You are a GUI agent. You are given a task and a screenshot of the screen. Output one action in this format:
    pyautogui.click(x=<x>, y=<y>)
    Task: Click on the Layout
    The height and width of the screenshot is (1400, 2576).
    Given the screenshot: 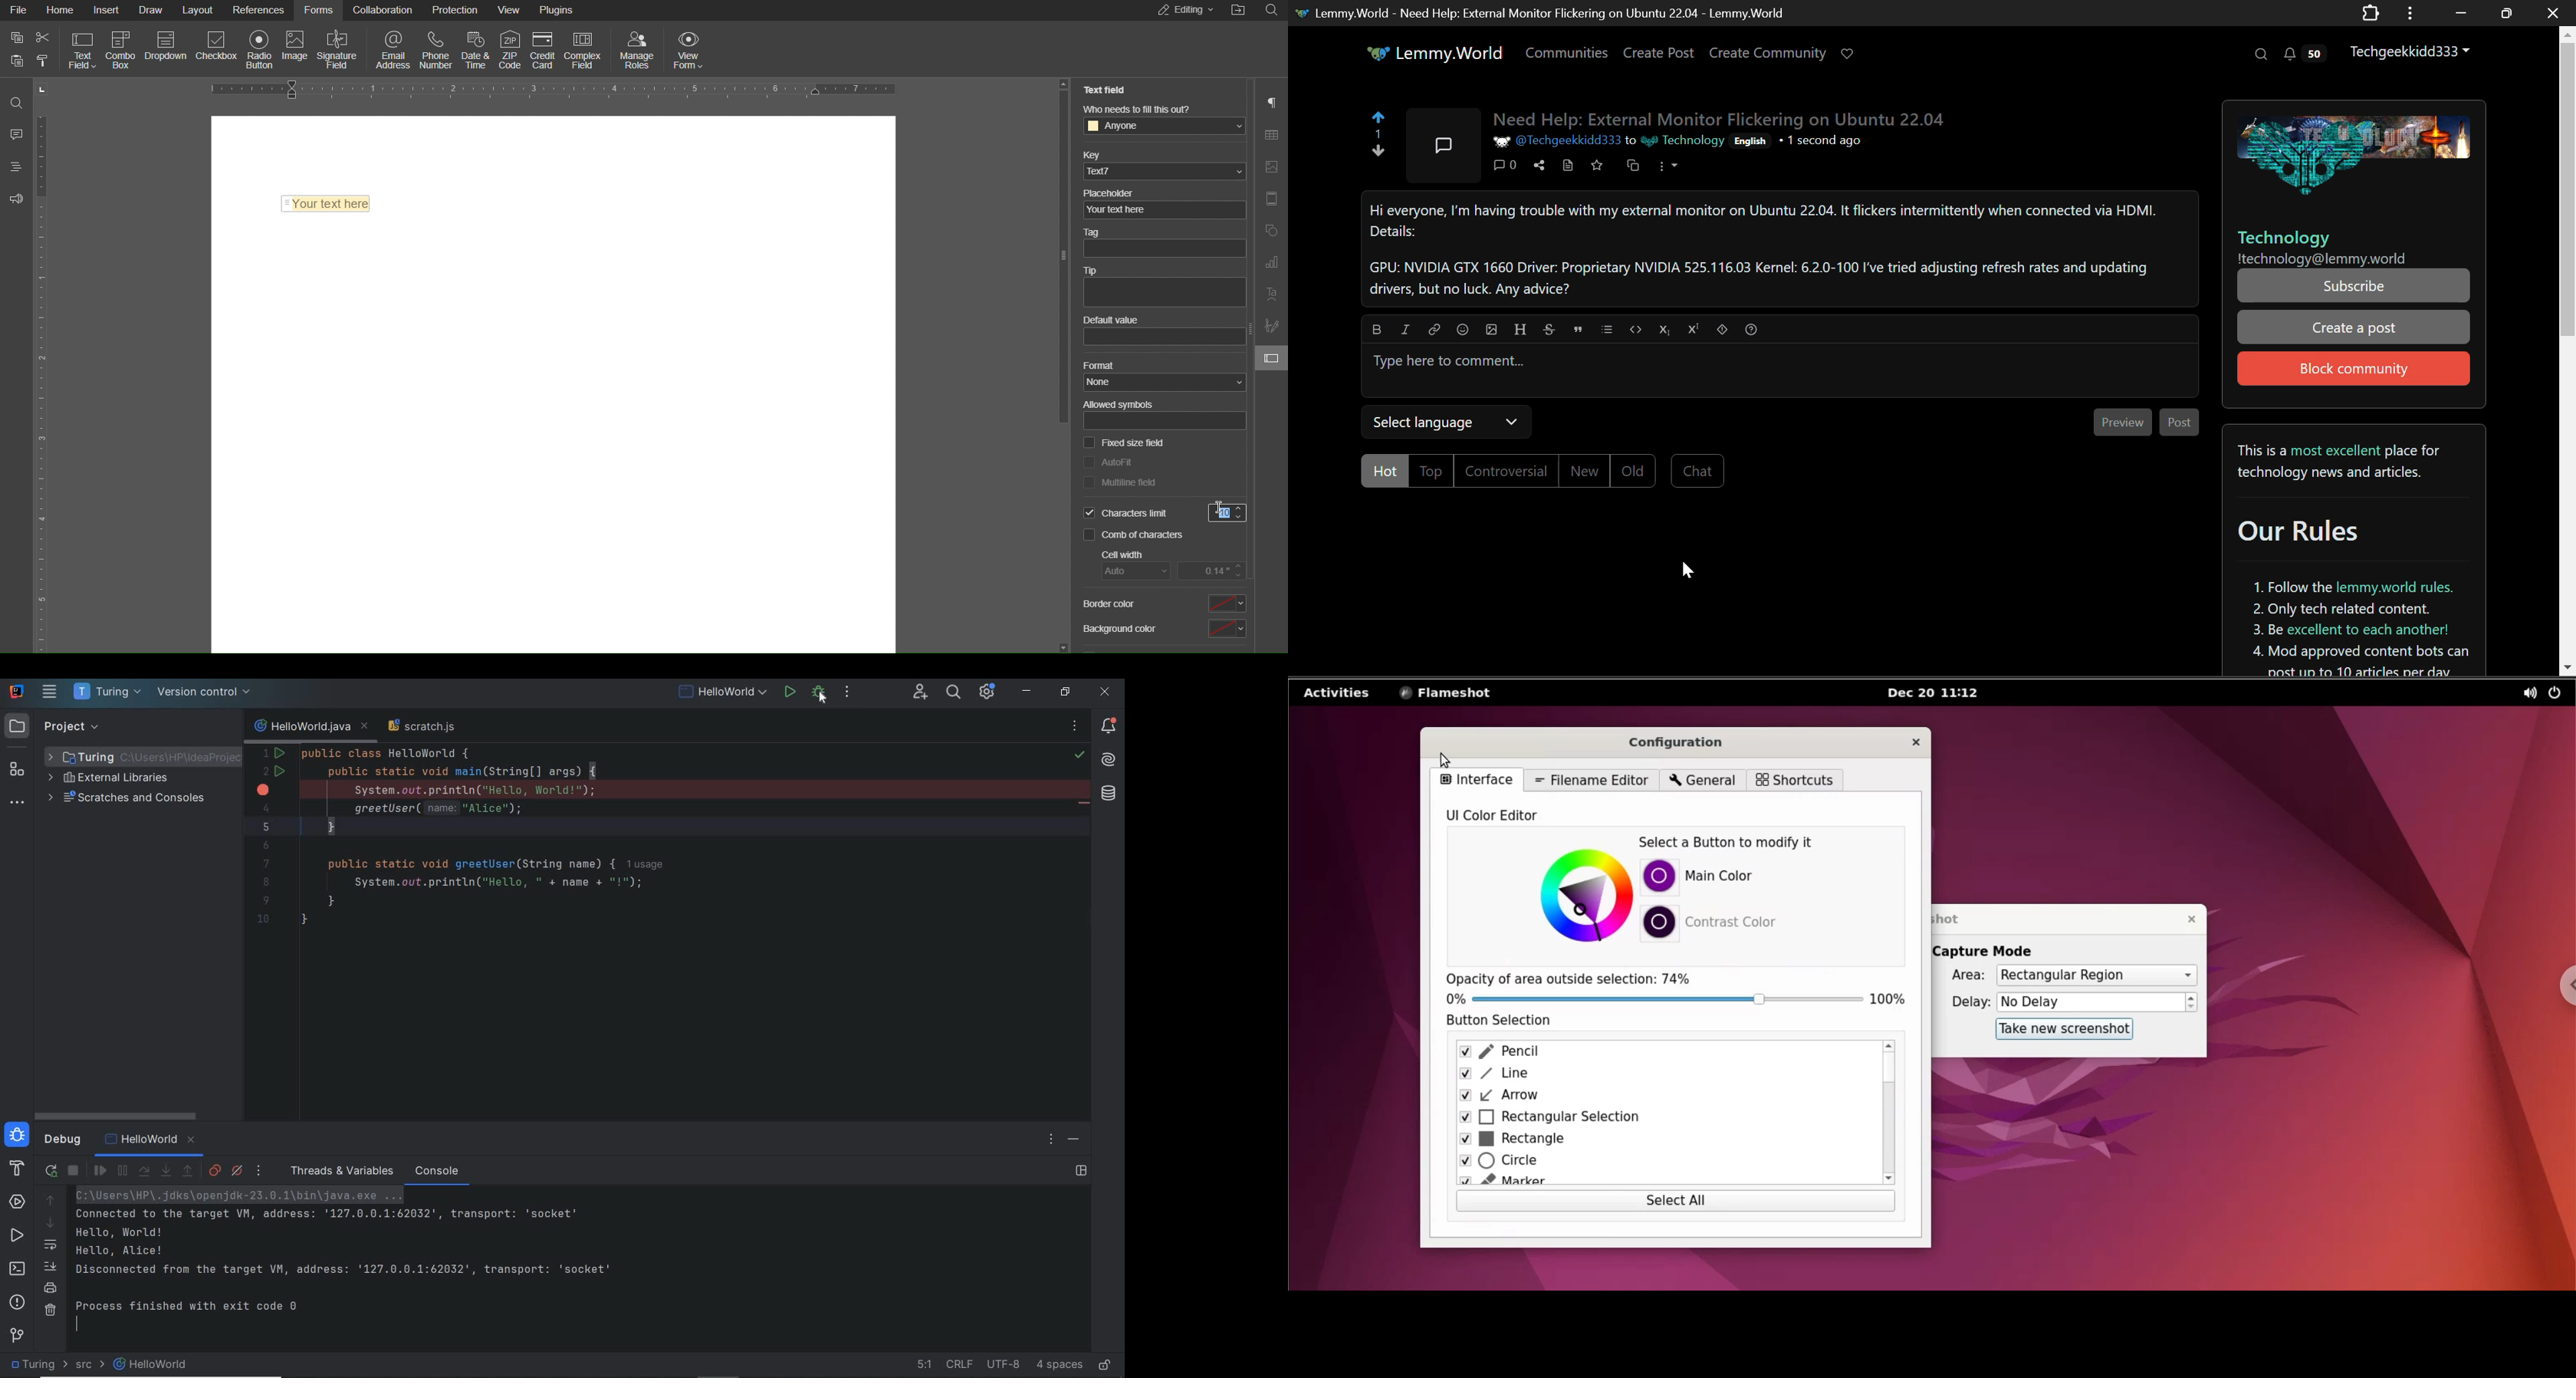 What is the action you would take?
    pyautogui.click(x=200, y=11)
    